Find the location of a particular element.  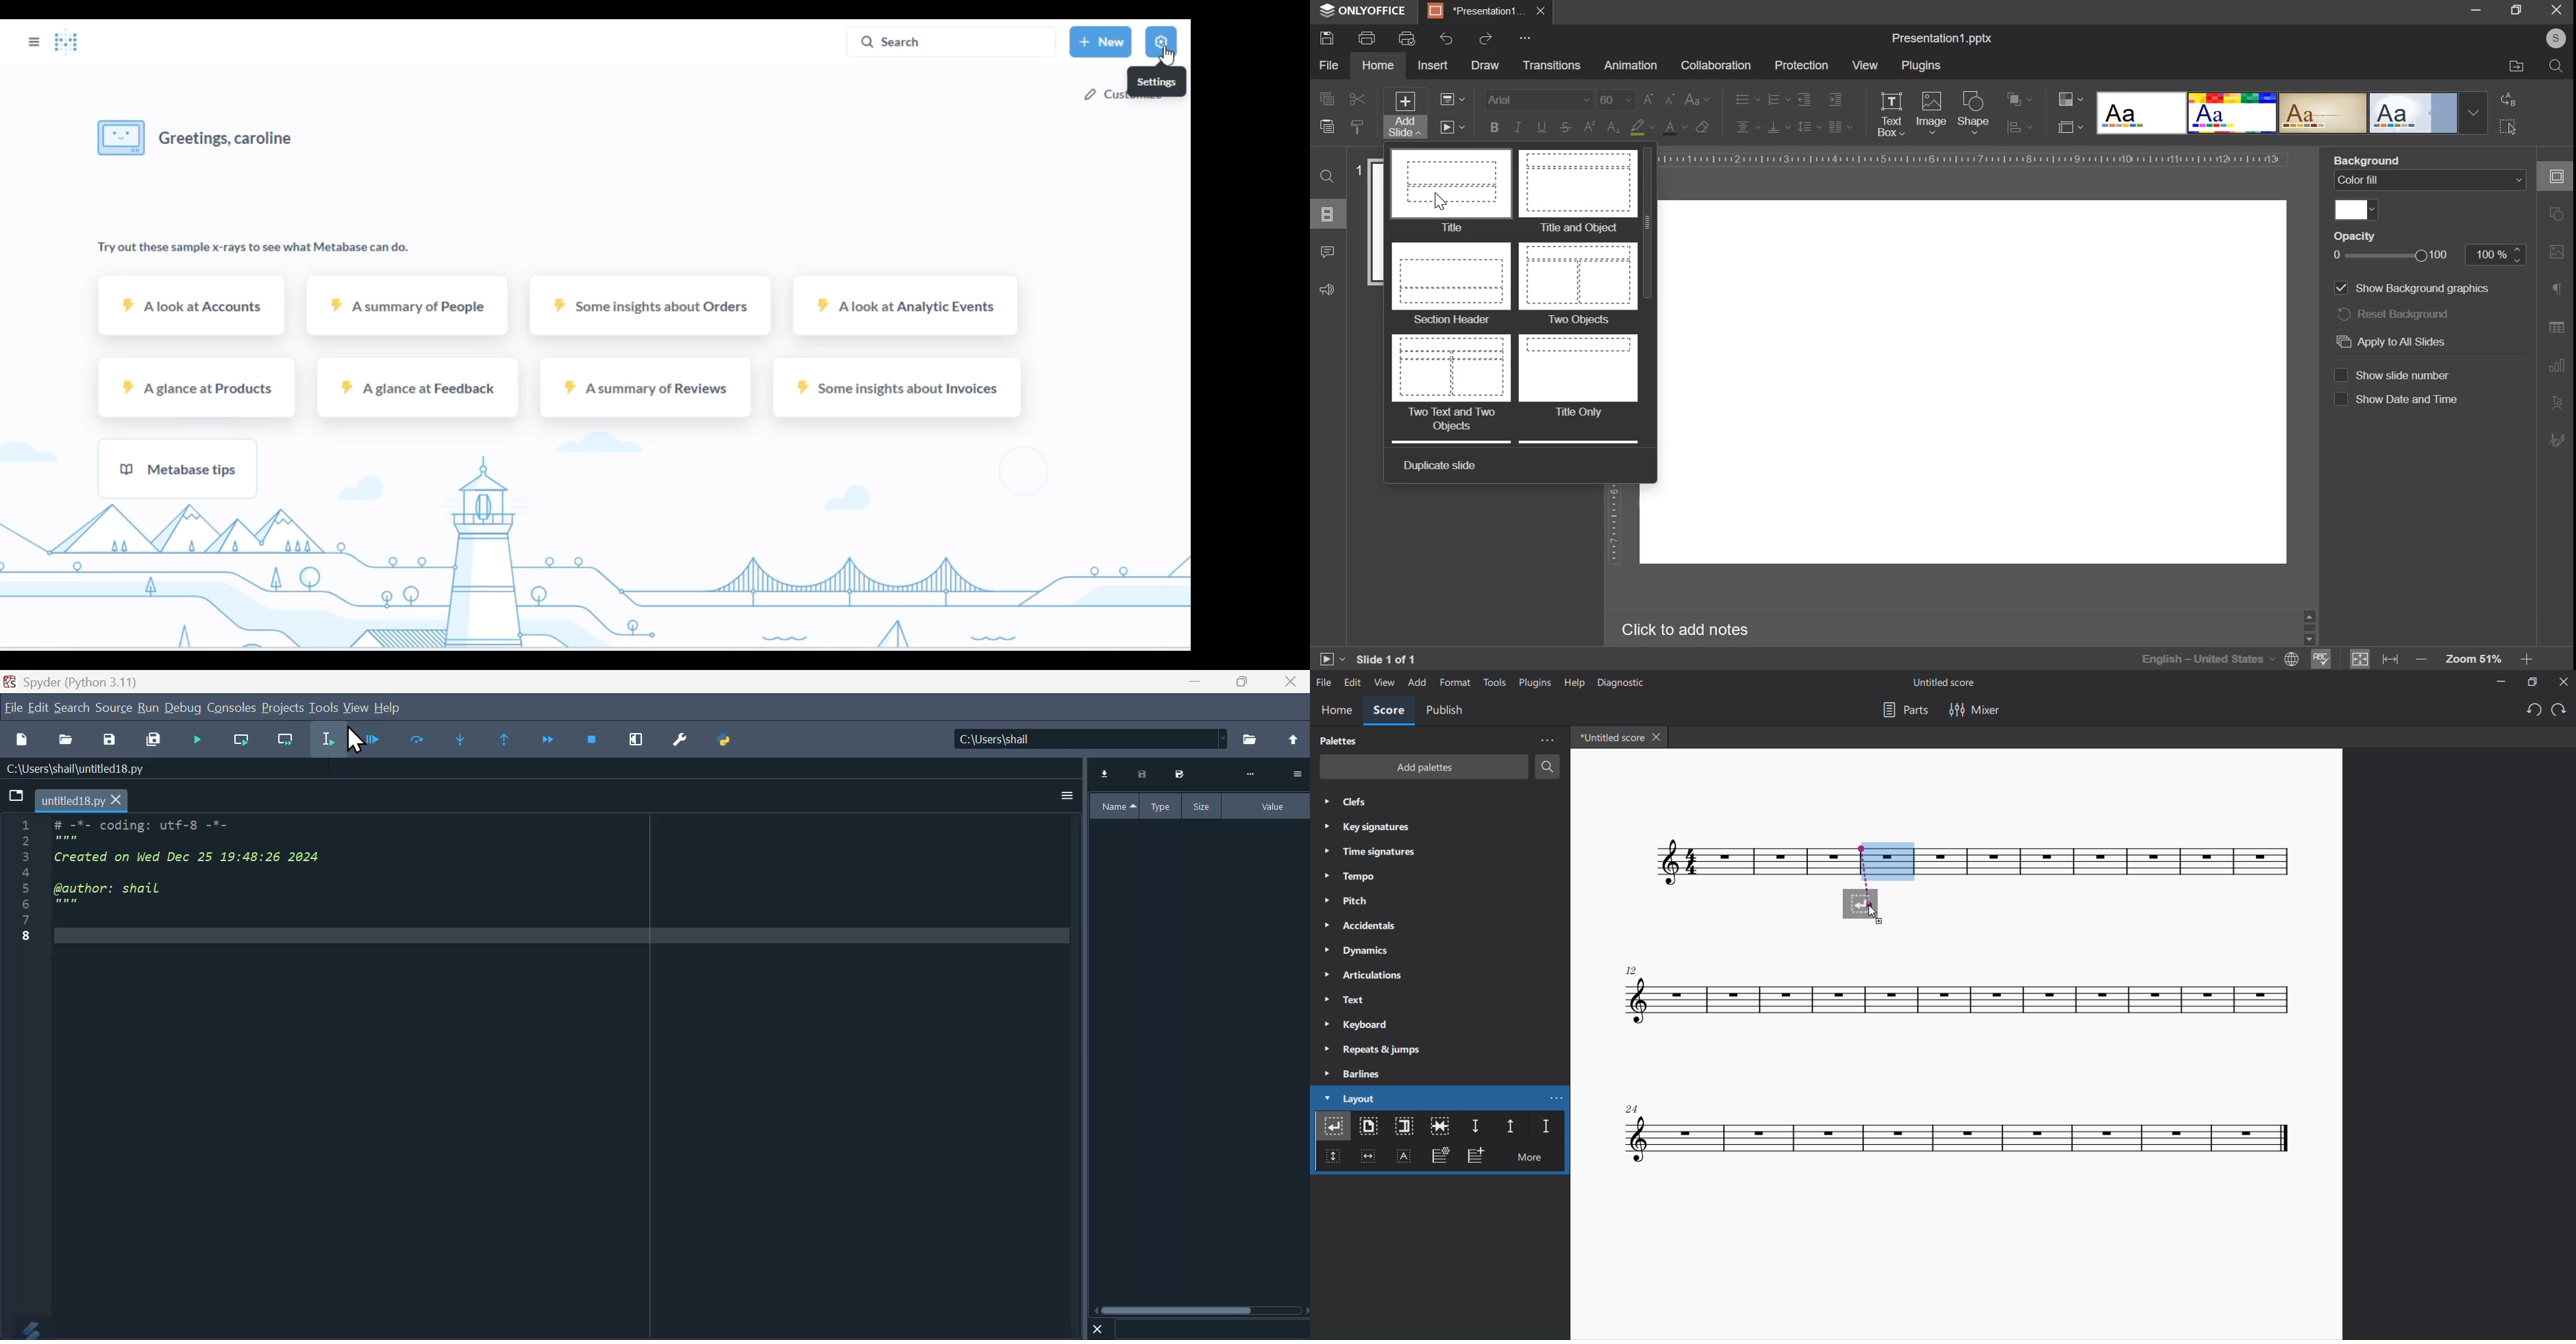

C:\Users\shail\untitled18.py is located at coordinates (73, 770).